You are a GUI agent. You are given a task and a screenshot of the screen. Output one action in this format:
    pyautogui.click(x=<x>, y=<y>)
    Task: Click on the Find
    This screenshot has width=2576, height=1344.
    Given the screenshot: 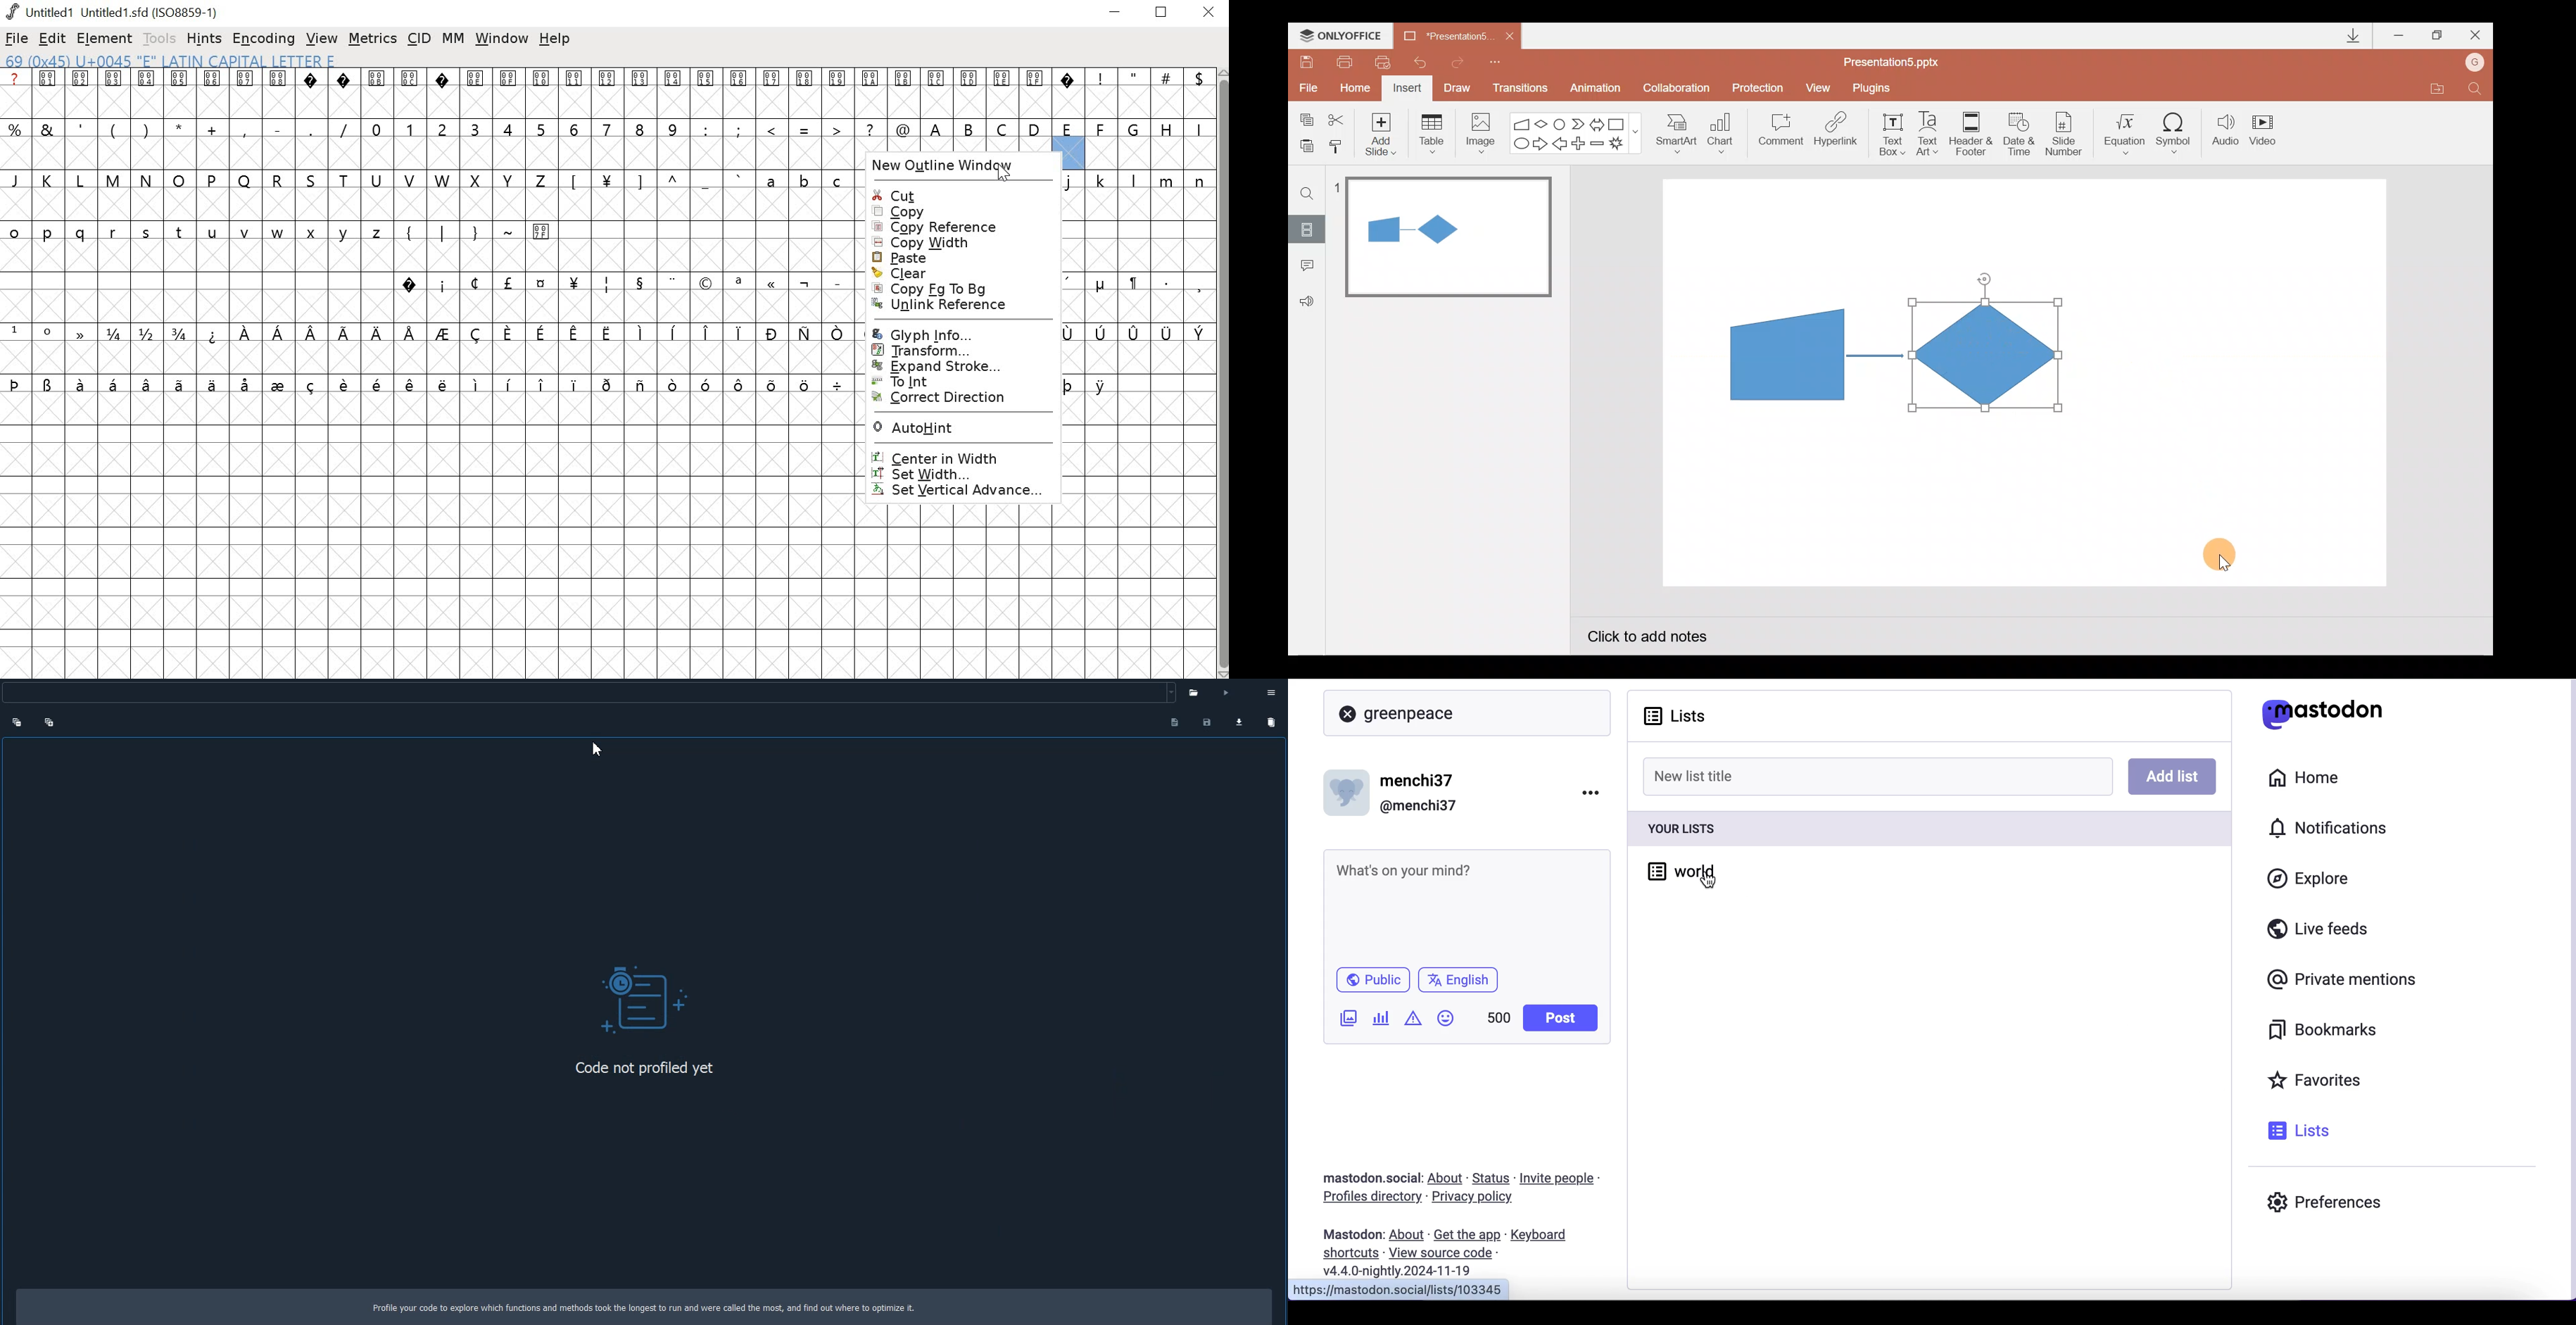 What is the action you would take?
    pyautogui.click(x=1307, y=193)
    